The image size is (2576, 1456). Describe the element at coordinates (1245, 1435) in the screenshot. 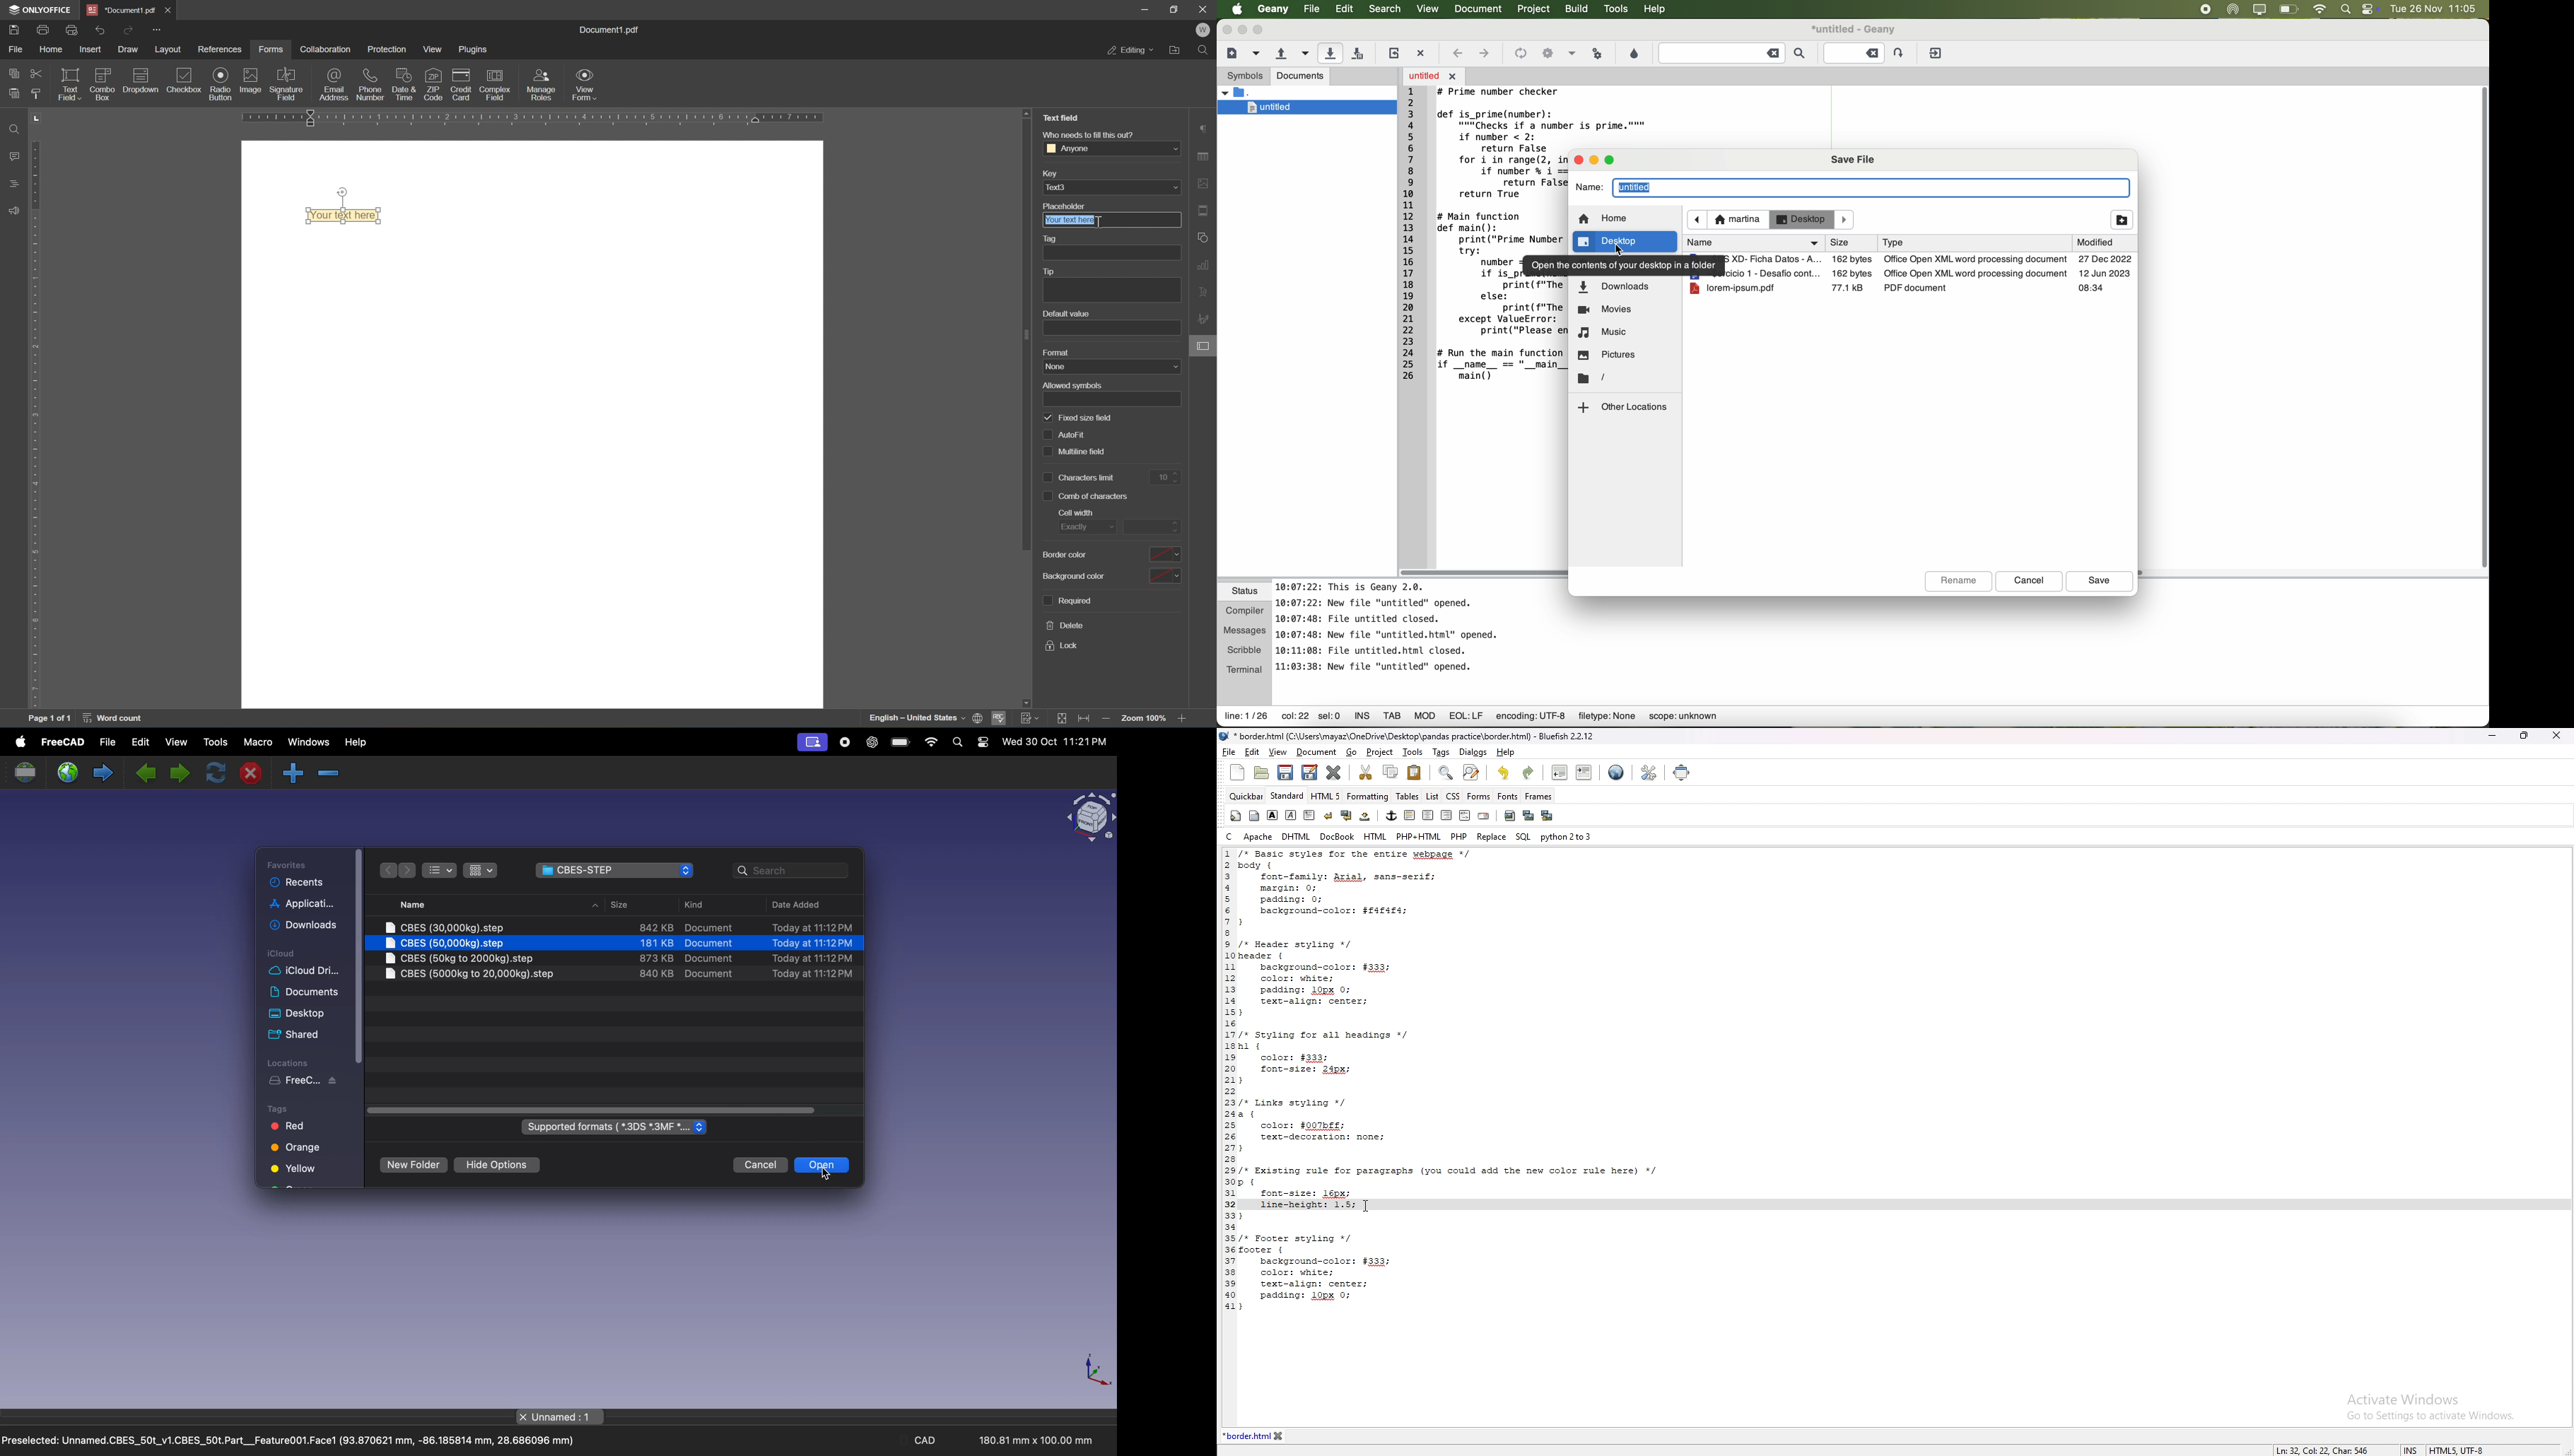

I see `tab` at that location.